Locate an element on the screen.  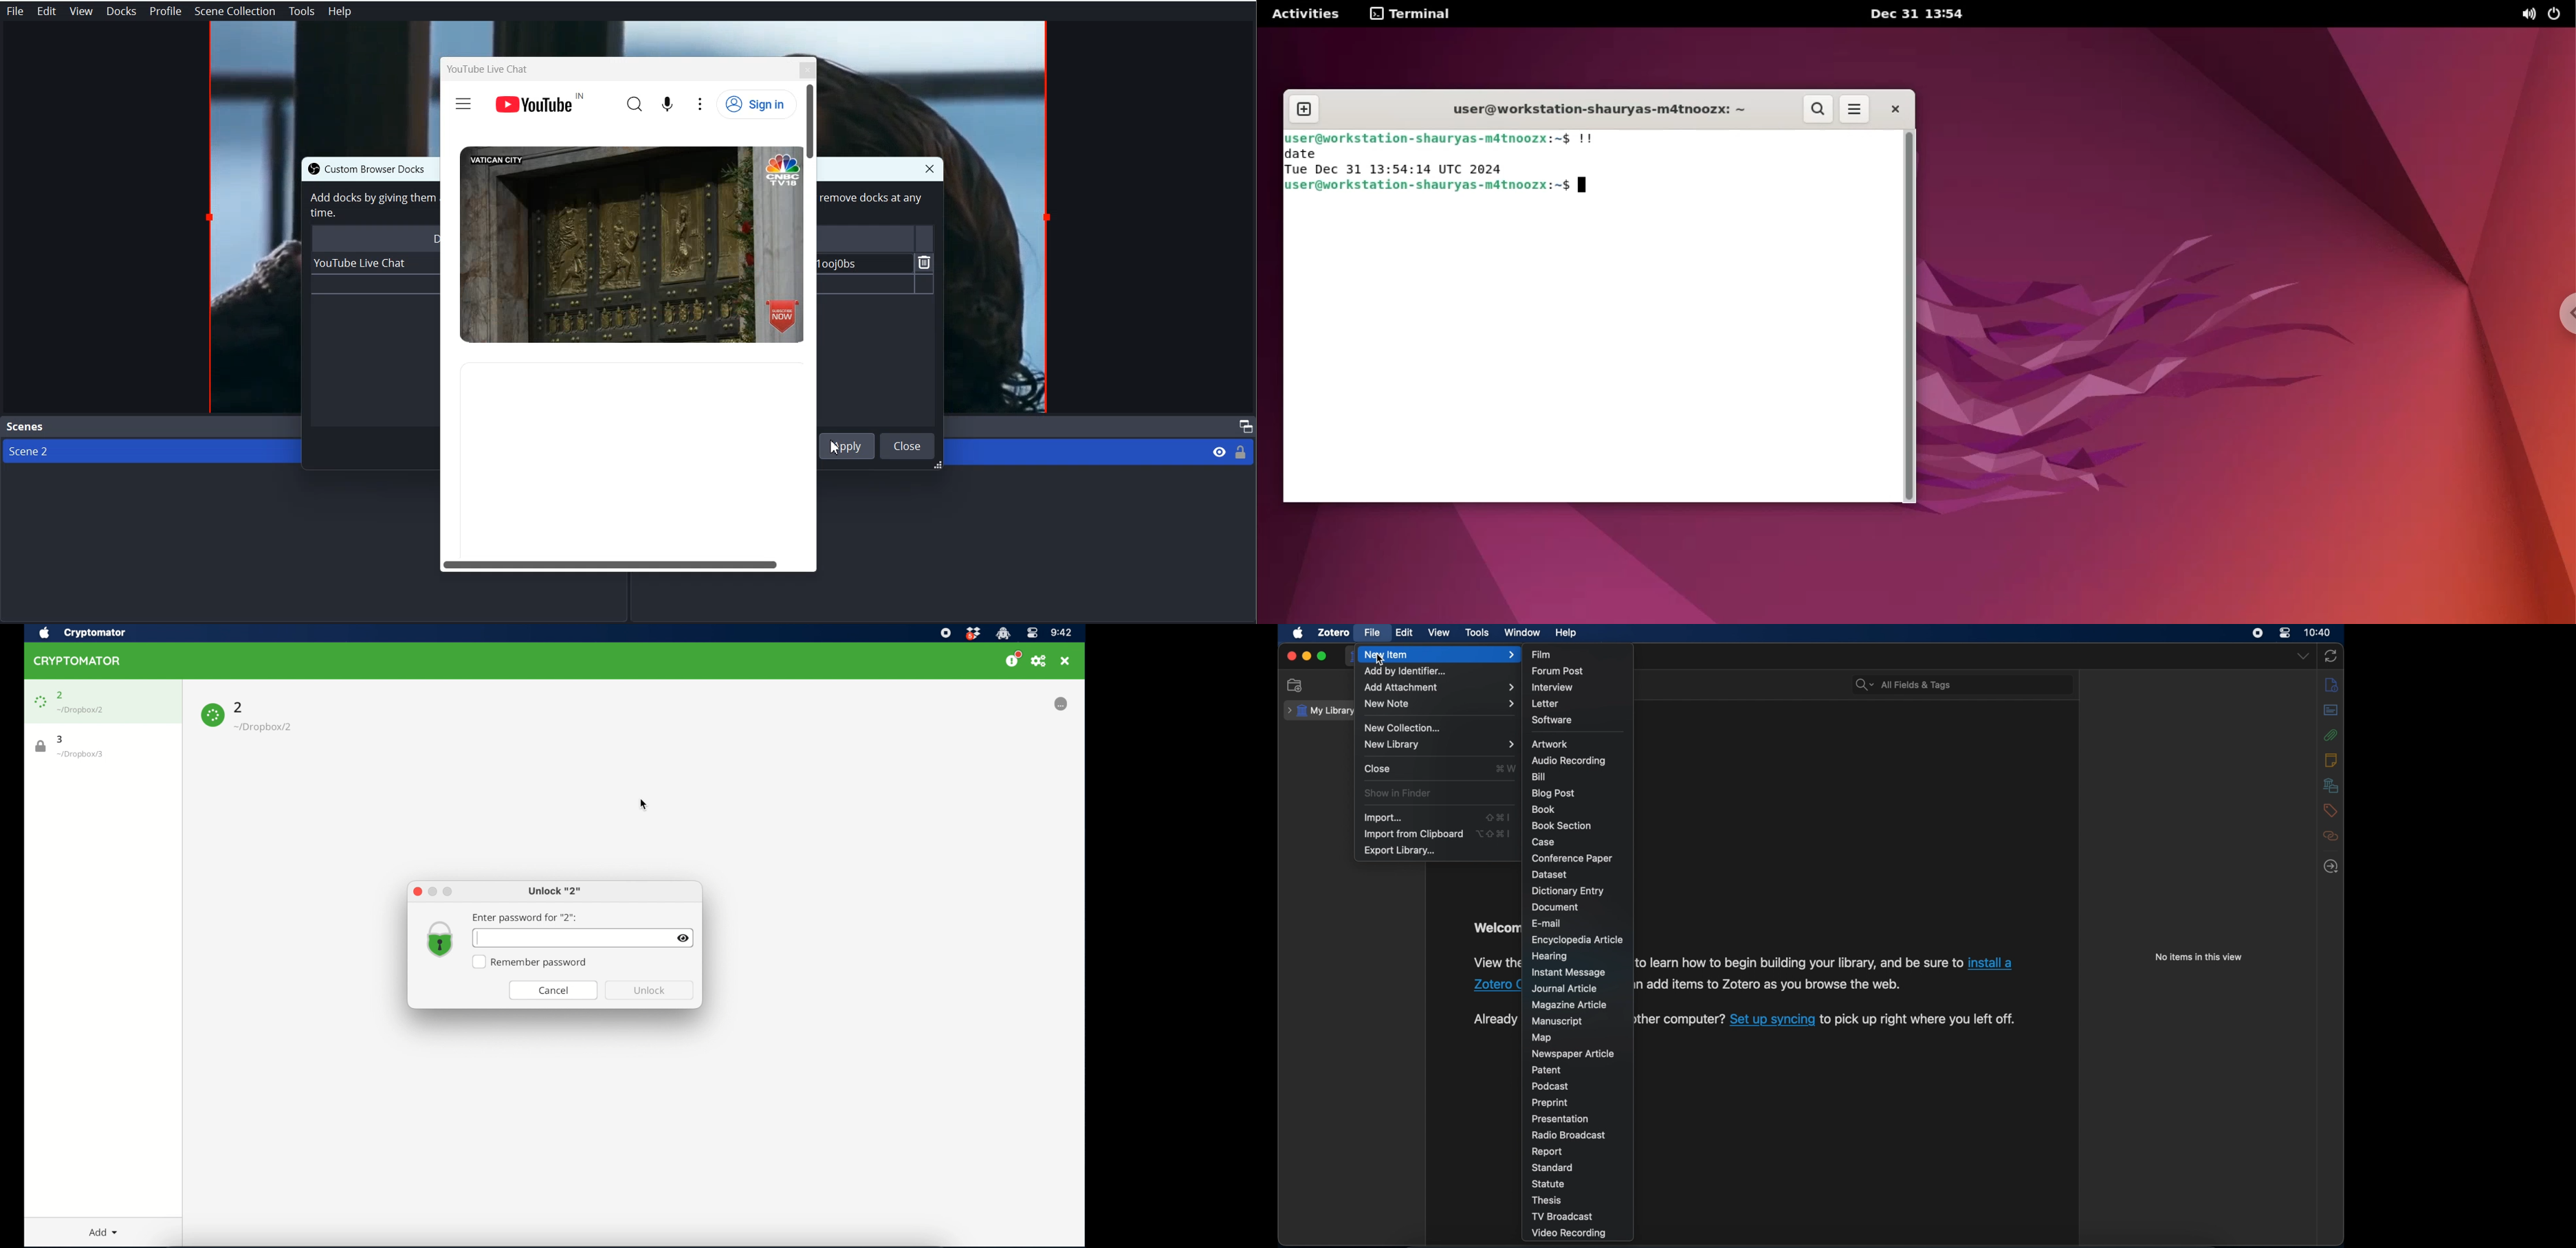
Search with your voice is located at coordinates (669, 102).